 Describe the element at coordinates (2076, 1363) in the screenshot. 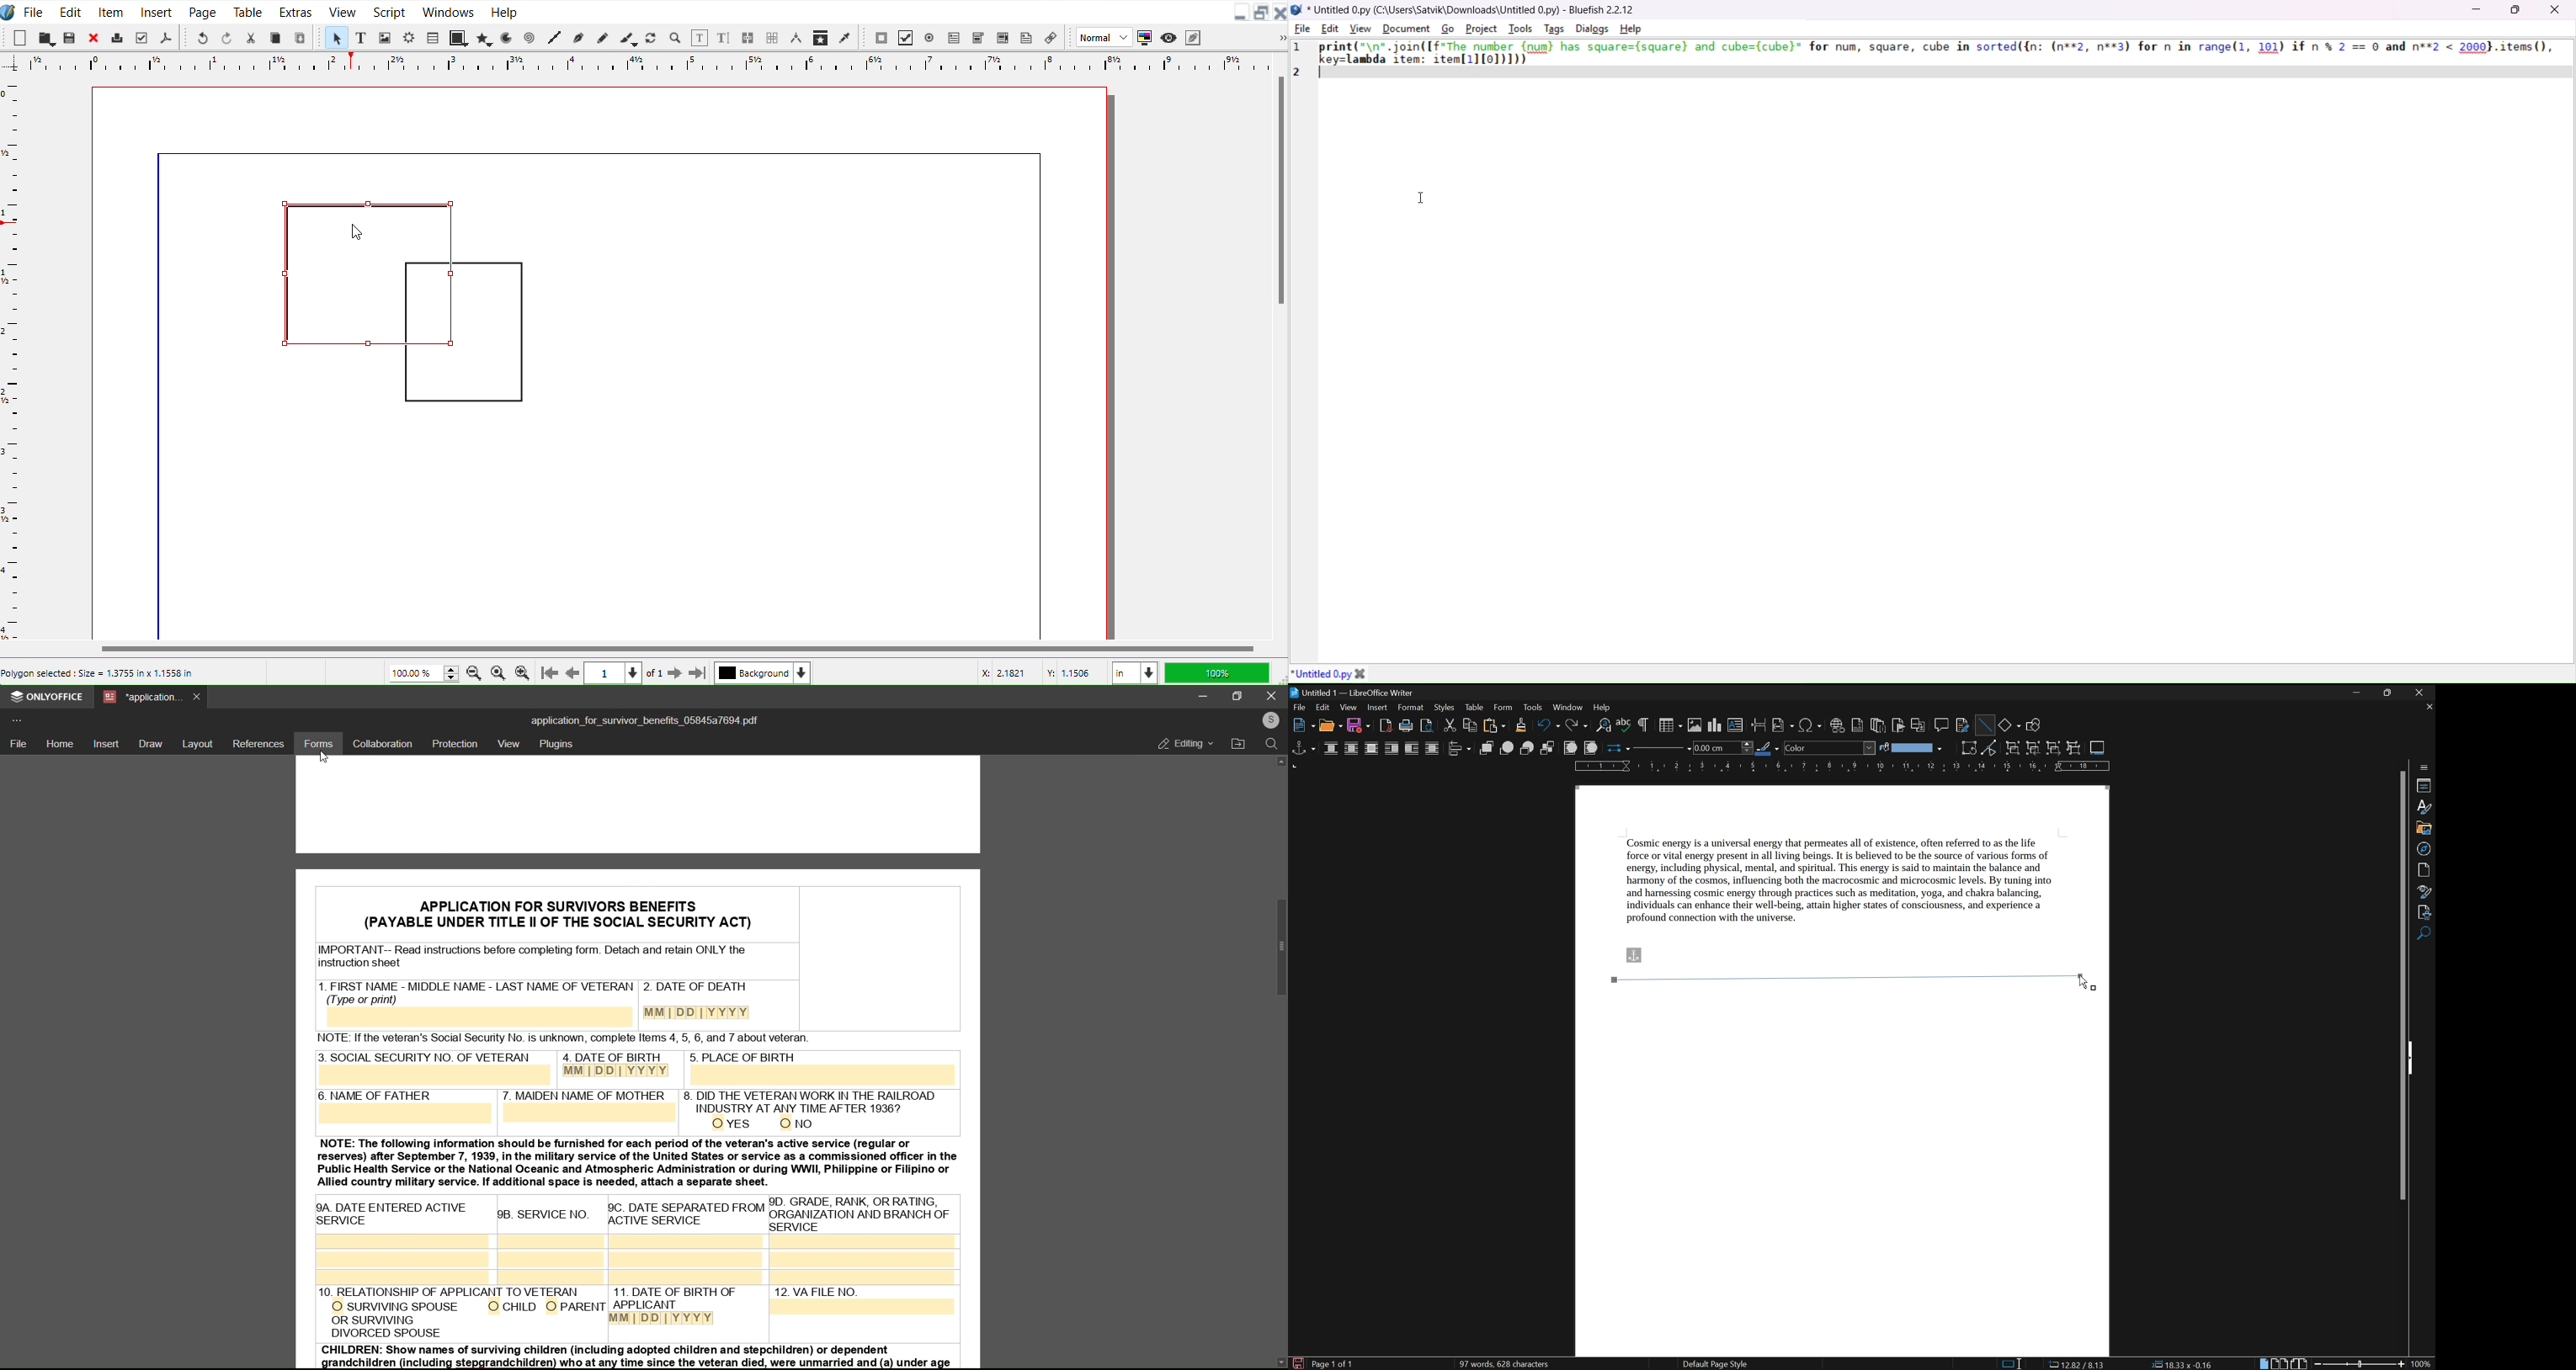

I see `Dimensions` at that location.